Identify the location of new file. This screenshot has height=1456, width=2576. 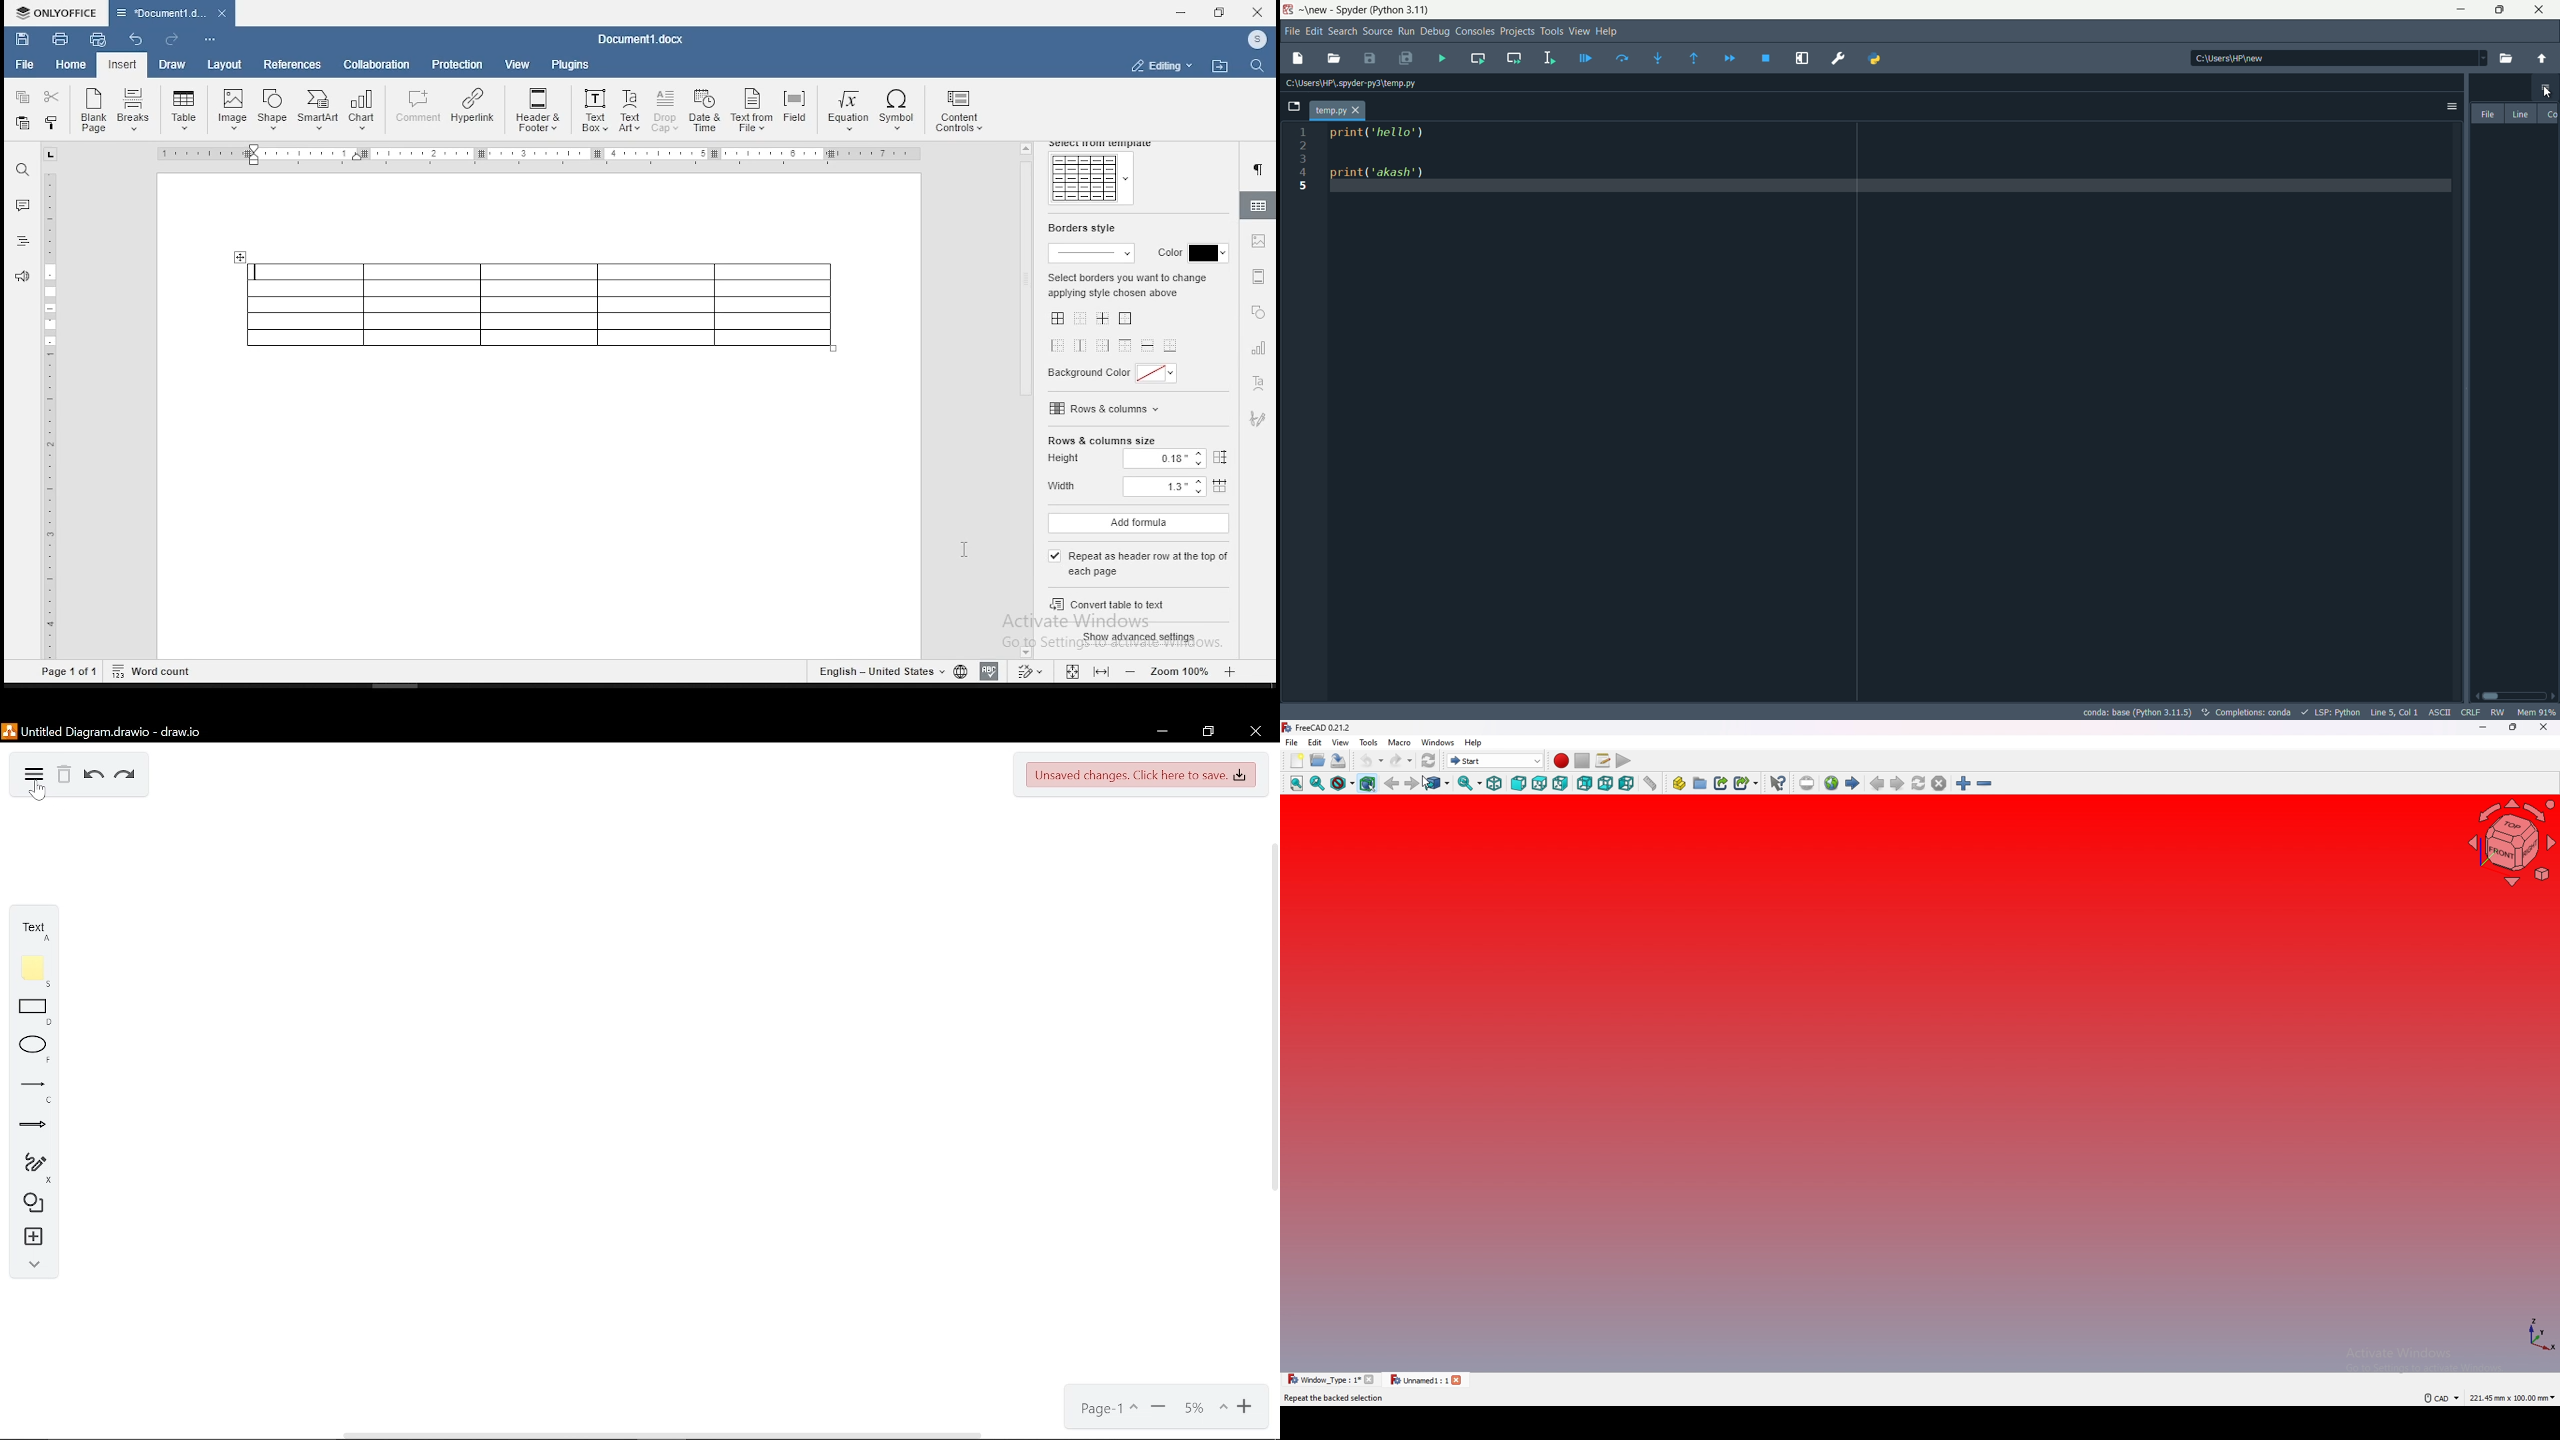
(1297, 59).